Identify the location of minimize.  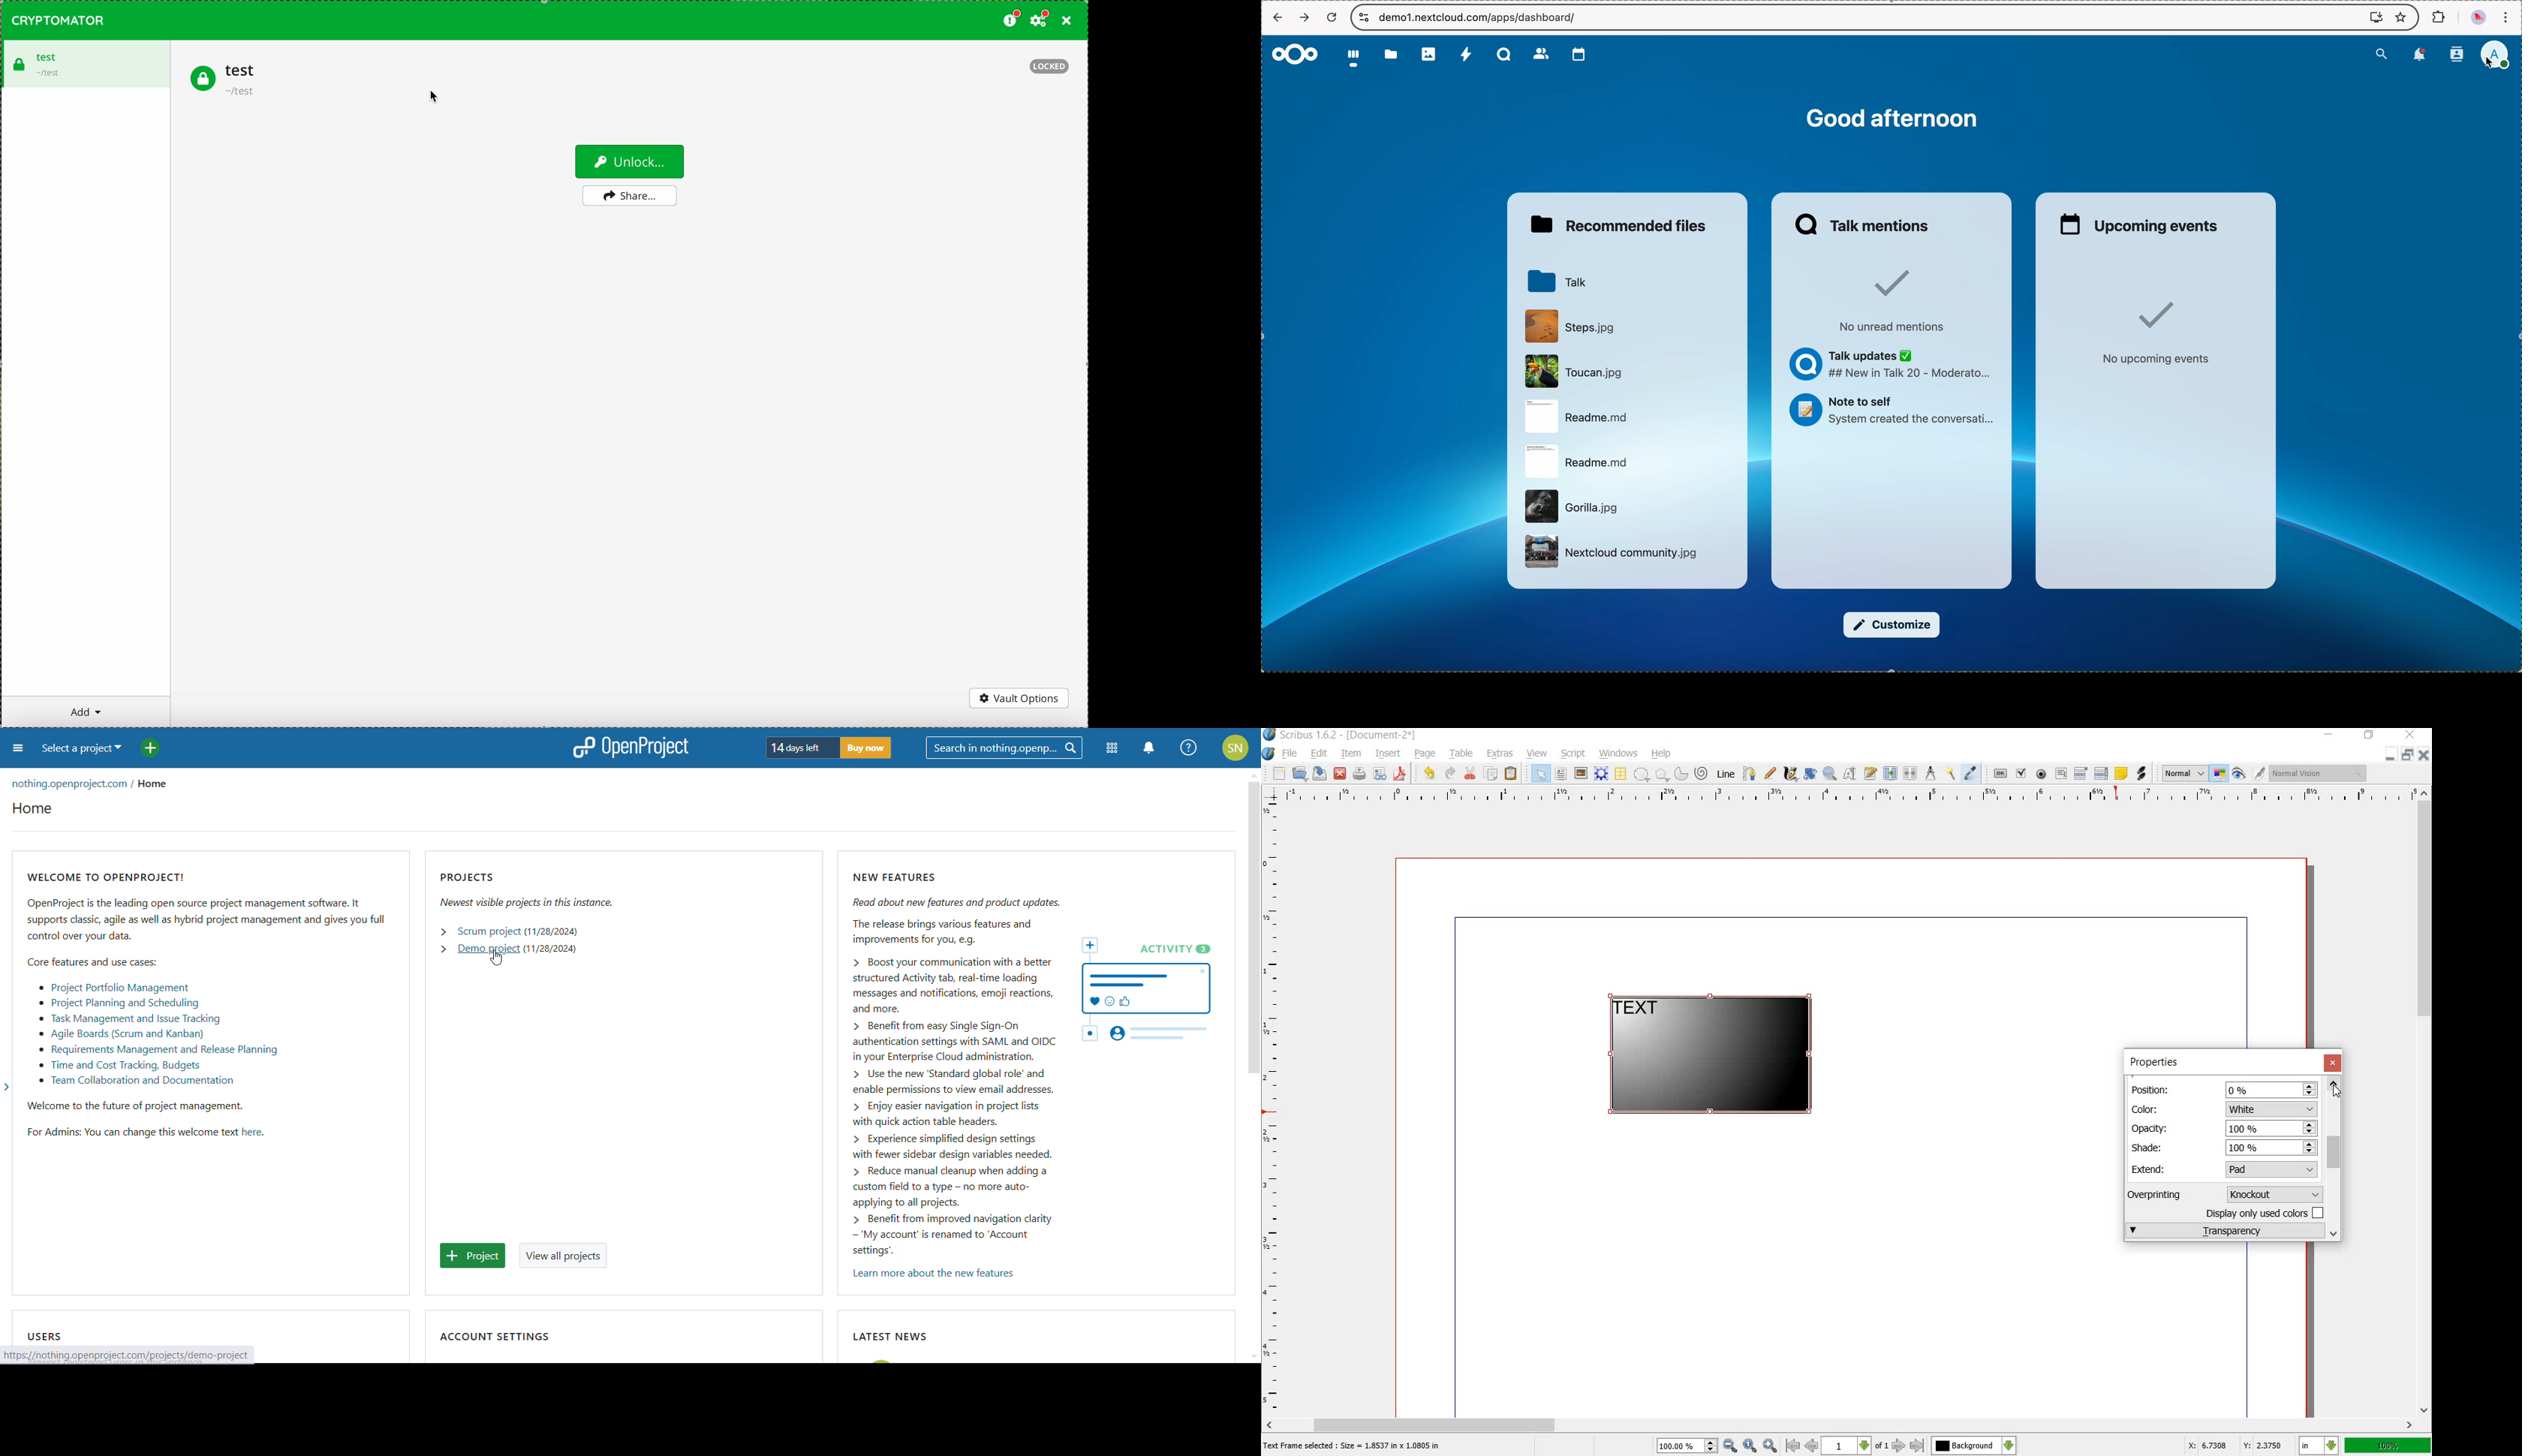
(2391, 756).